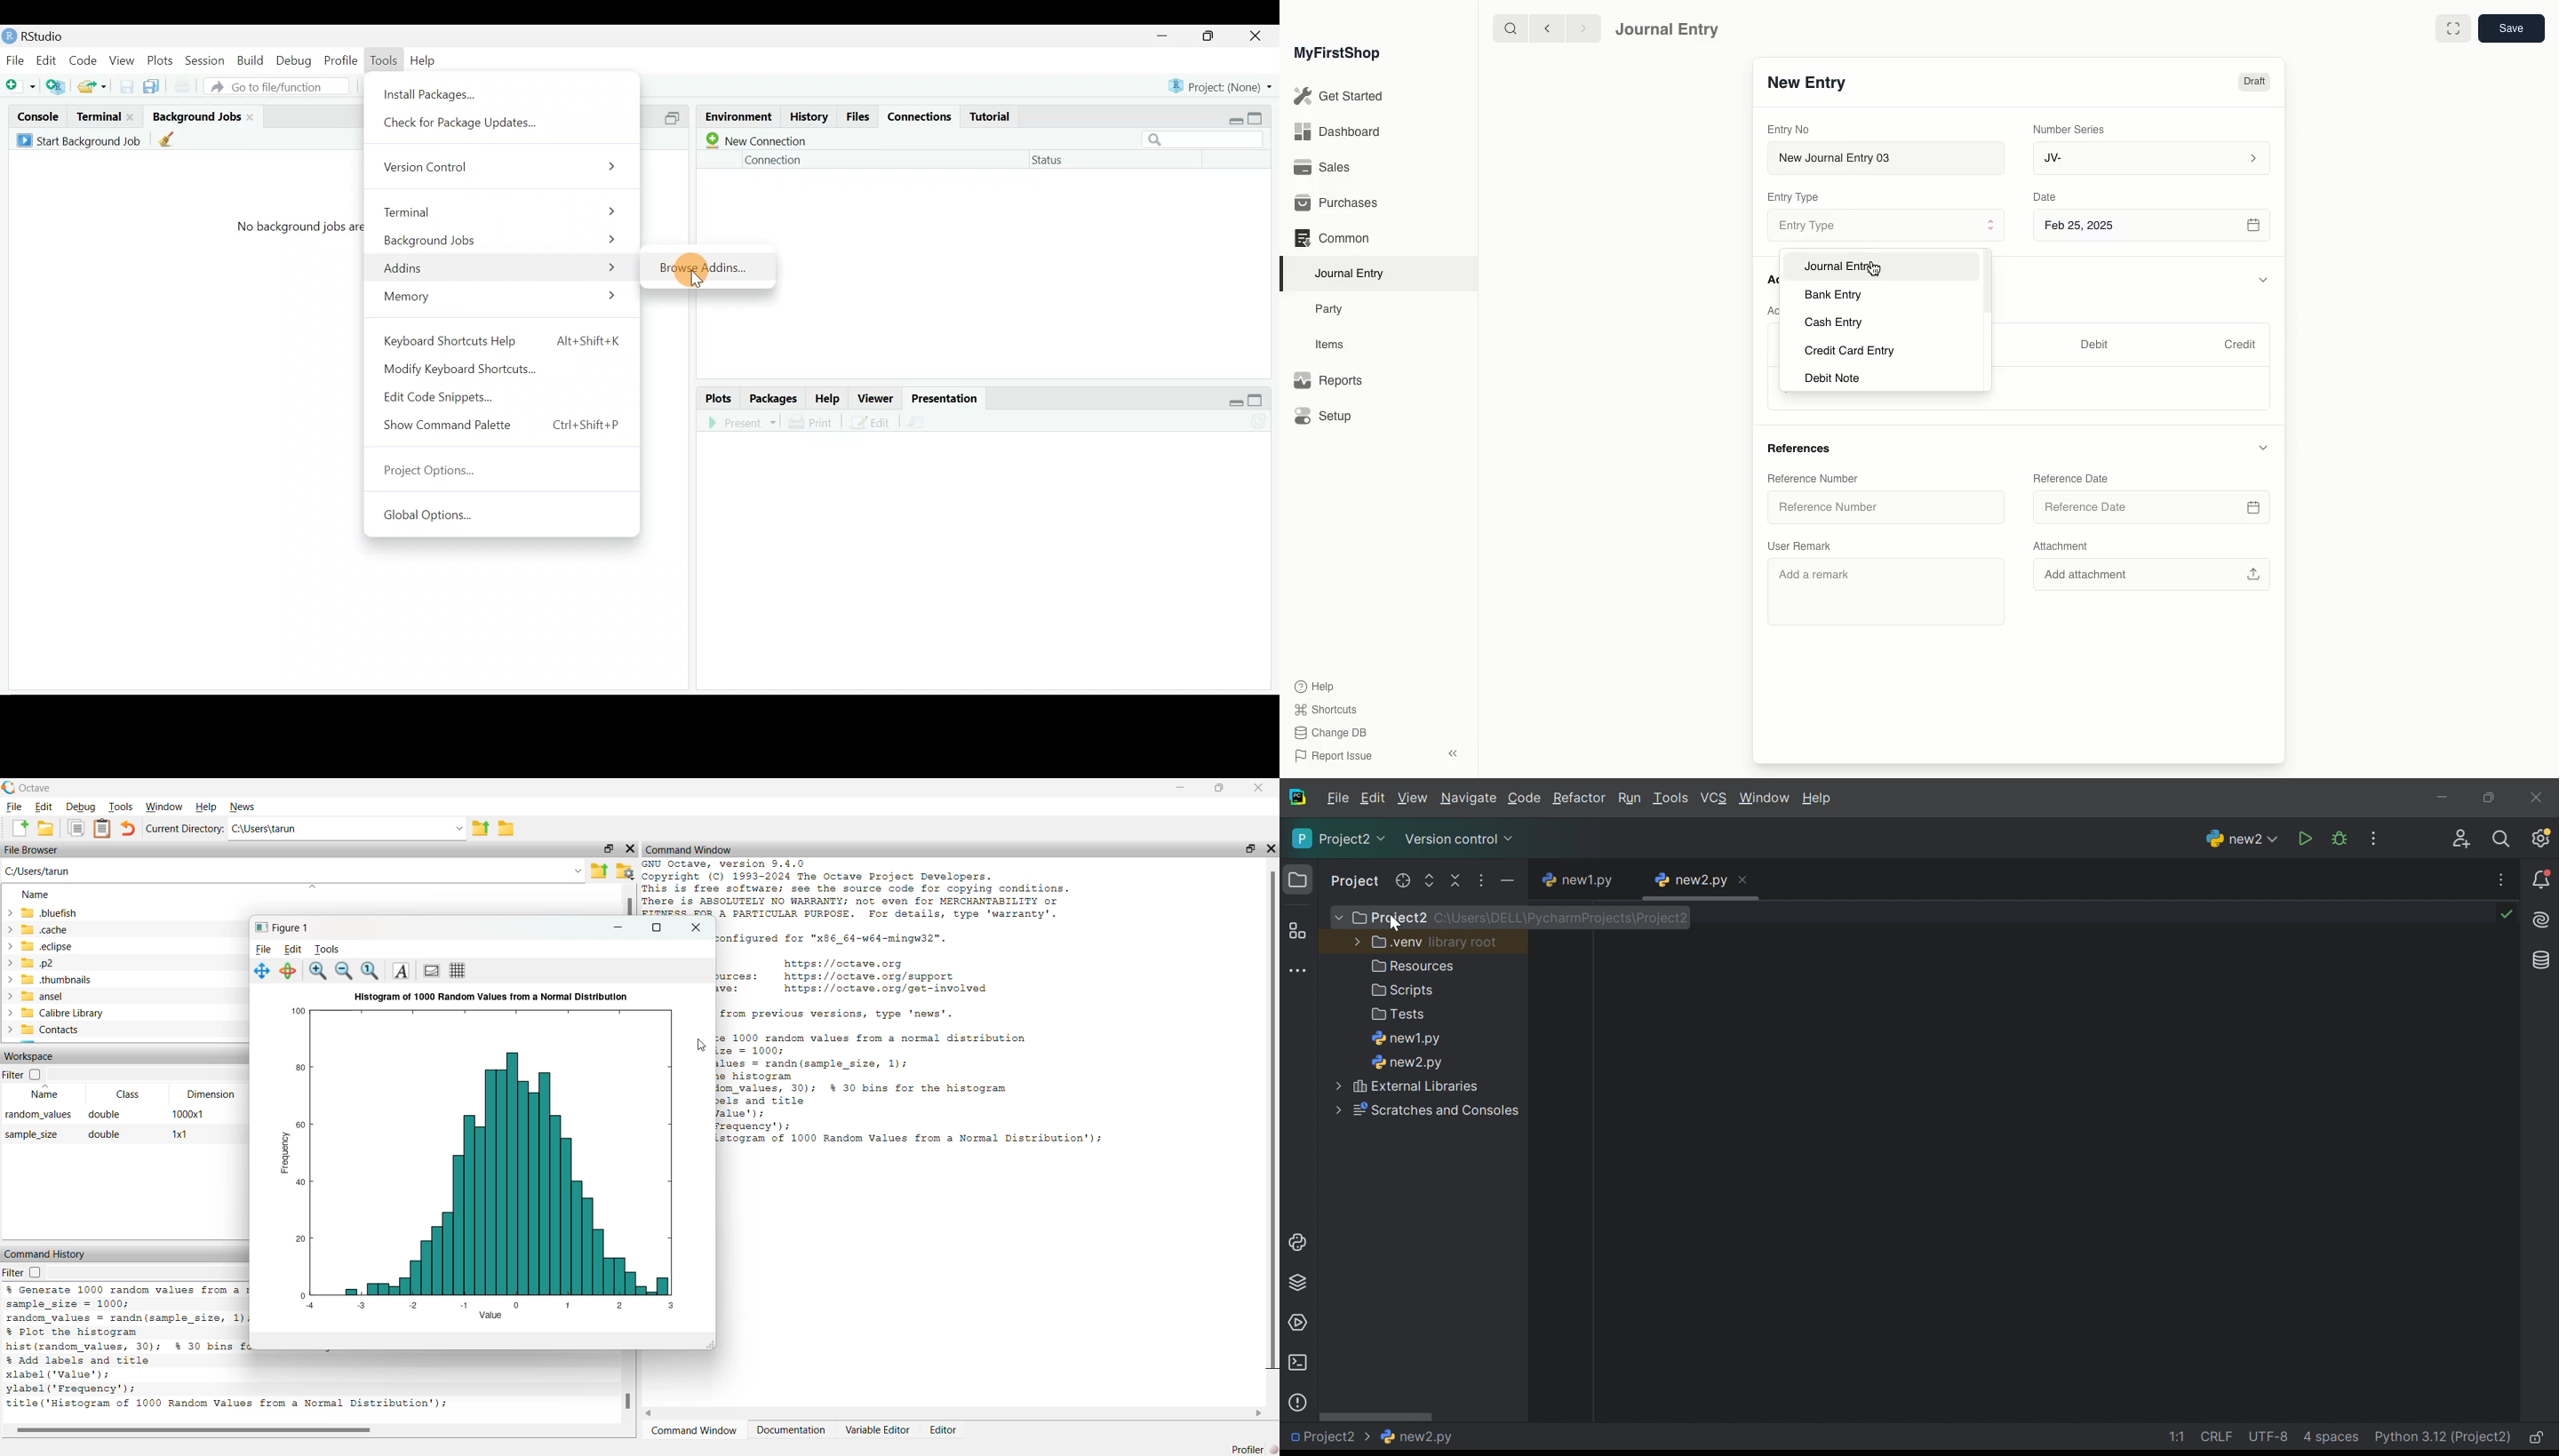  What do you see at coordinates (437, 519) in the screenshot?
I see `Global Options...` at bounding box center [437, 519].